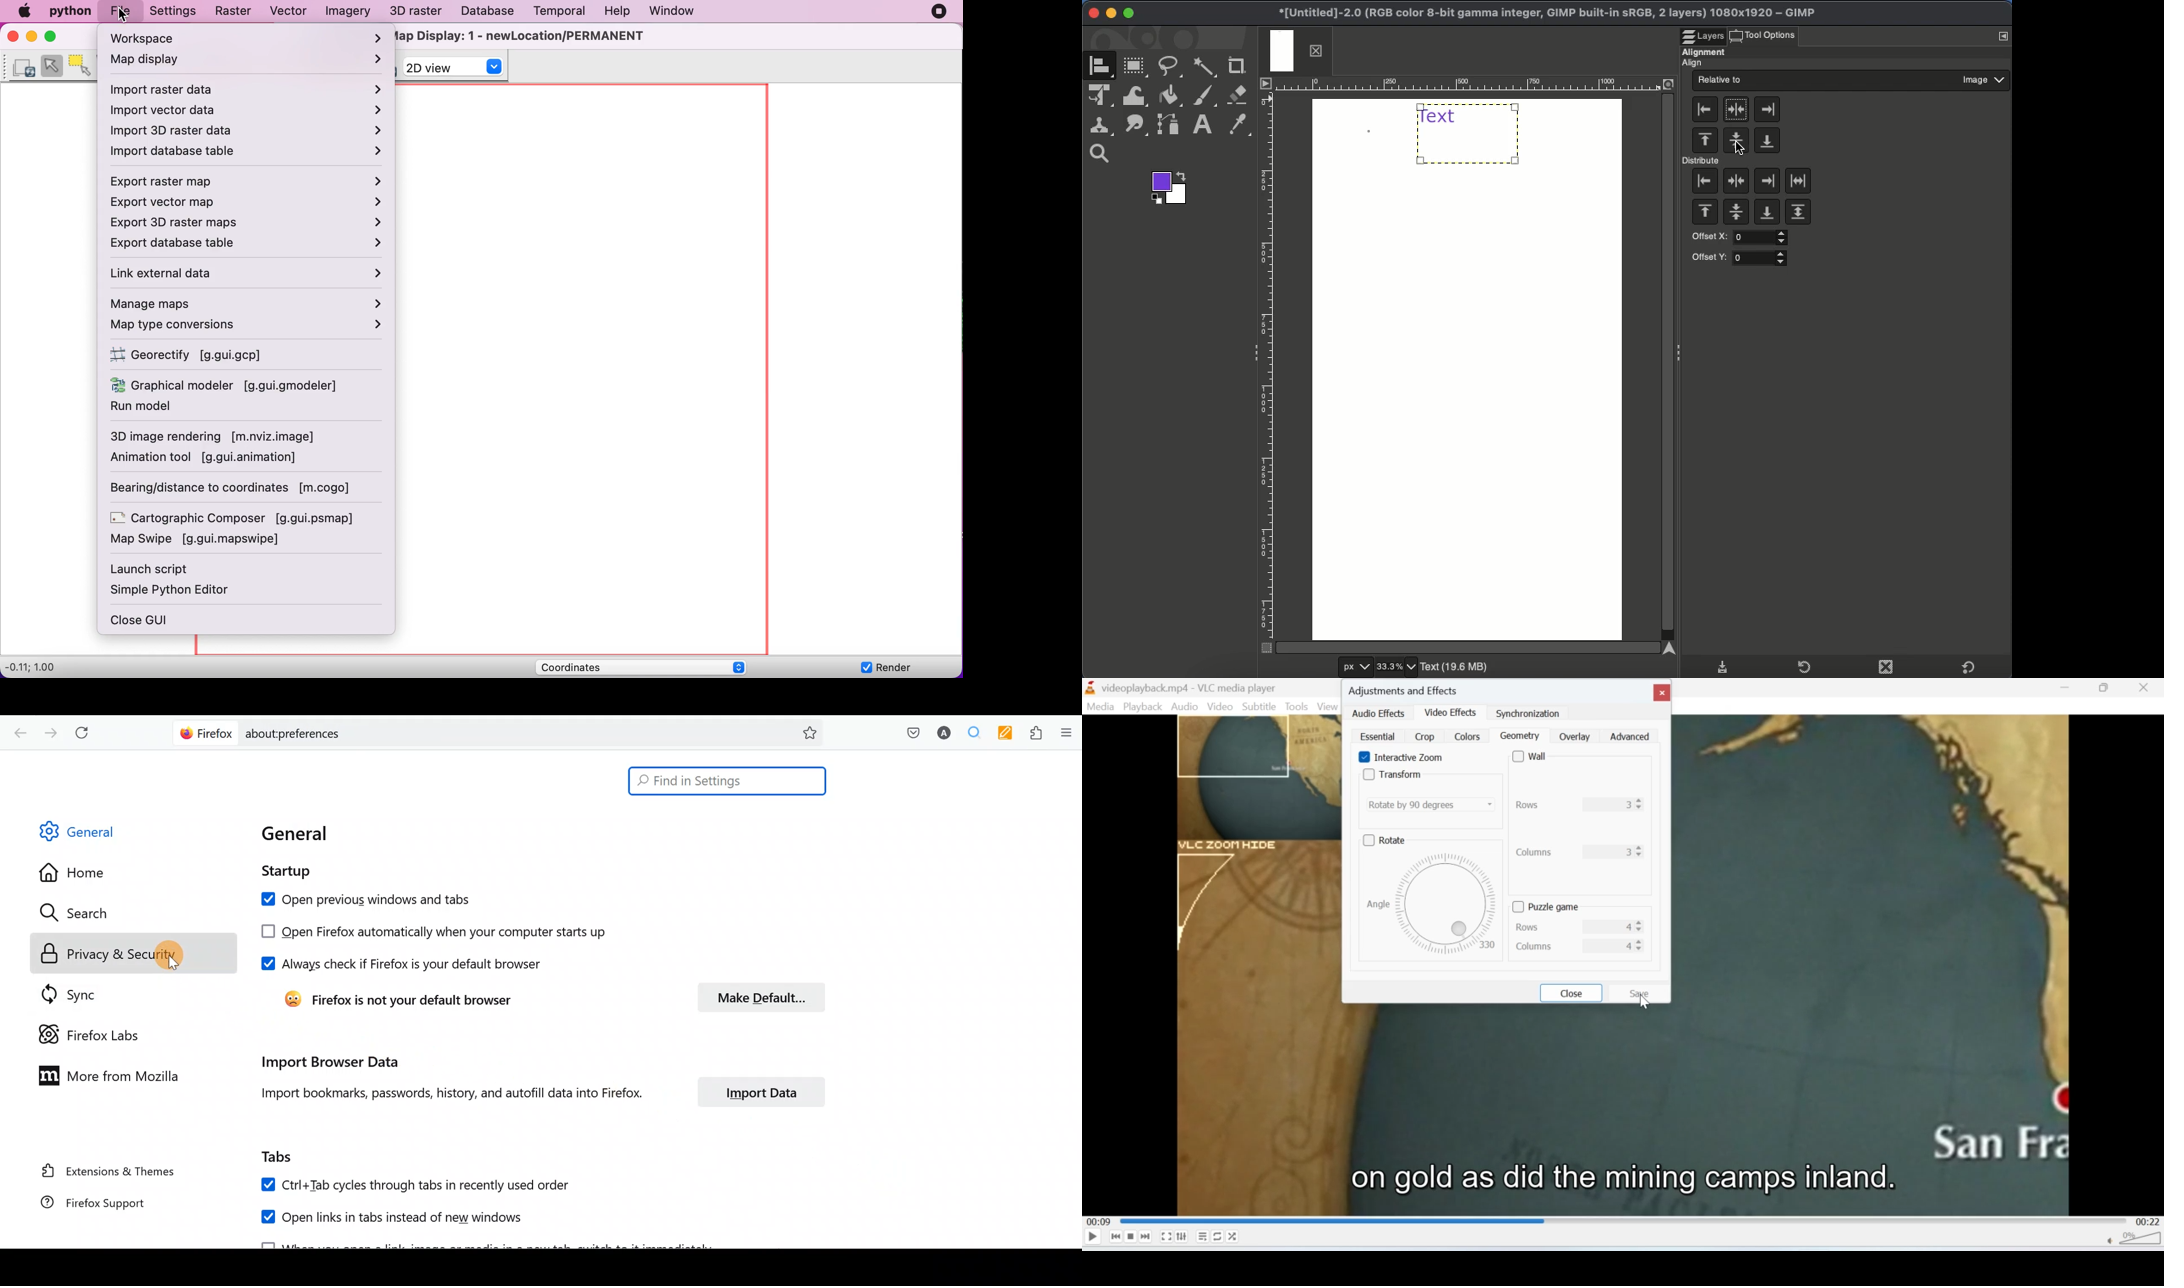 The image size is (2184, 1288). What do you see at coordinates (1623, 1118) in the screenshot?
I see `Video playback` at bounding box center [1623, 1118].